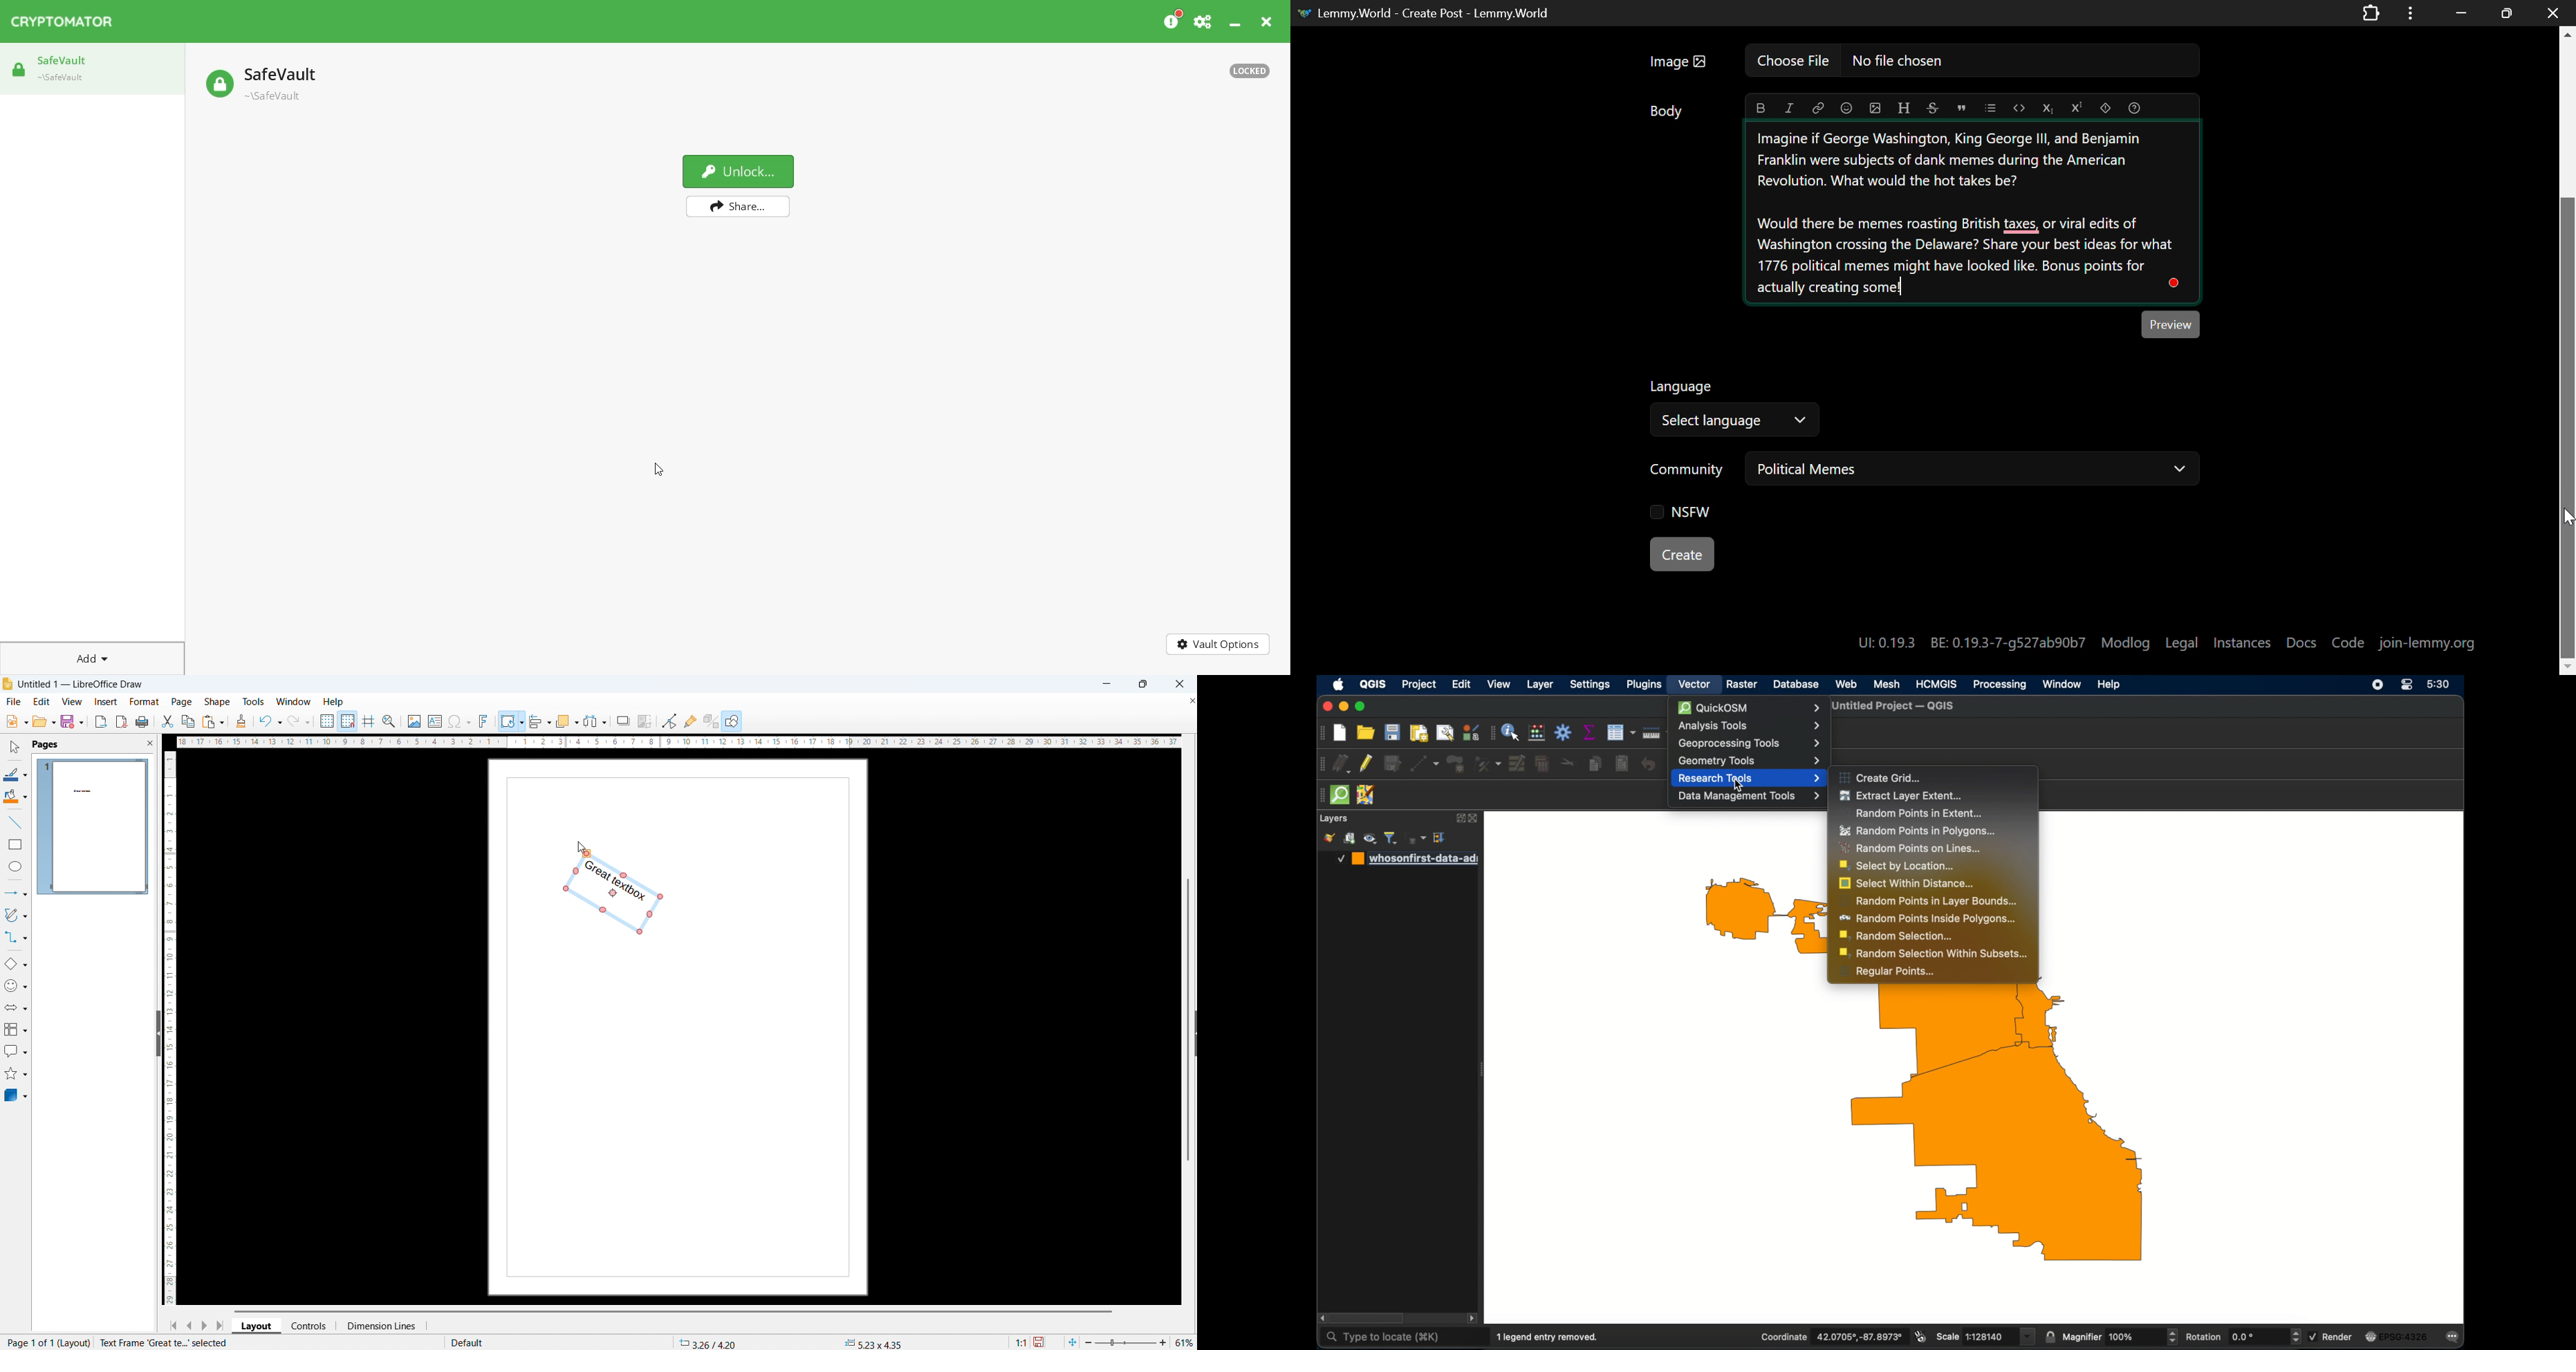 The width and height of the screenshot is (2576, 1372). What do you see at coordinates (1684, 510) in the screenshot?
I see `NSFW Checkbox` at bounding box center [1684, 510].